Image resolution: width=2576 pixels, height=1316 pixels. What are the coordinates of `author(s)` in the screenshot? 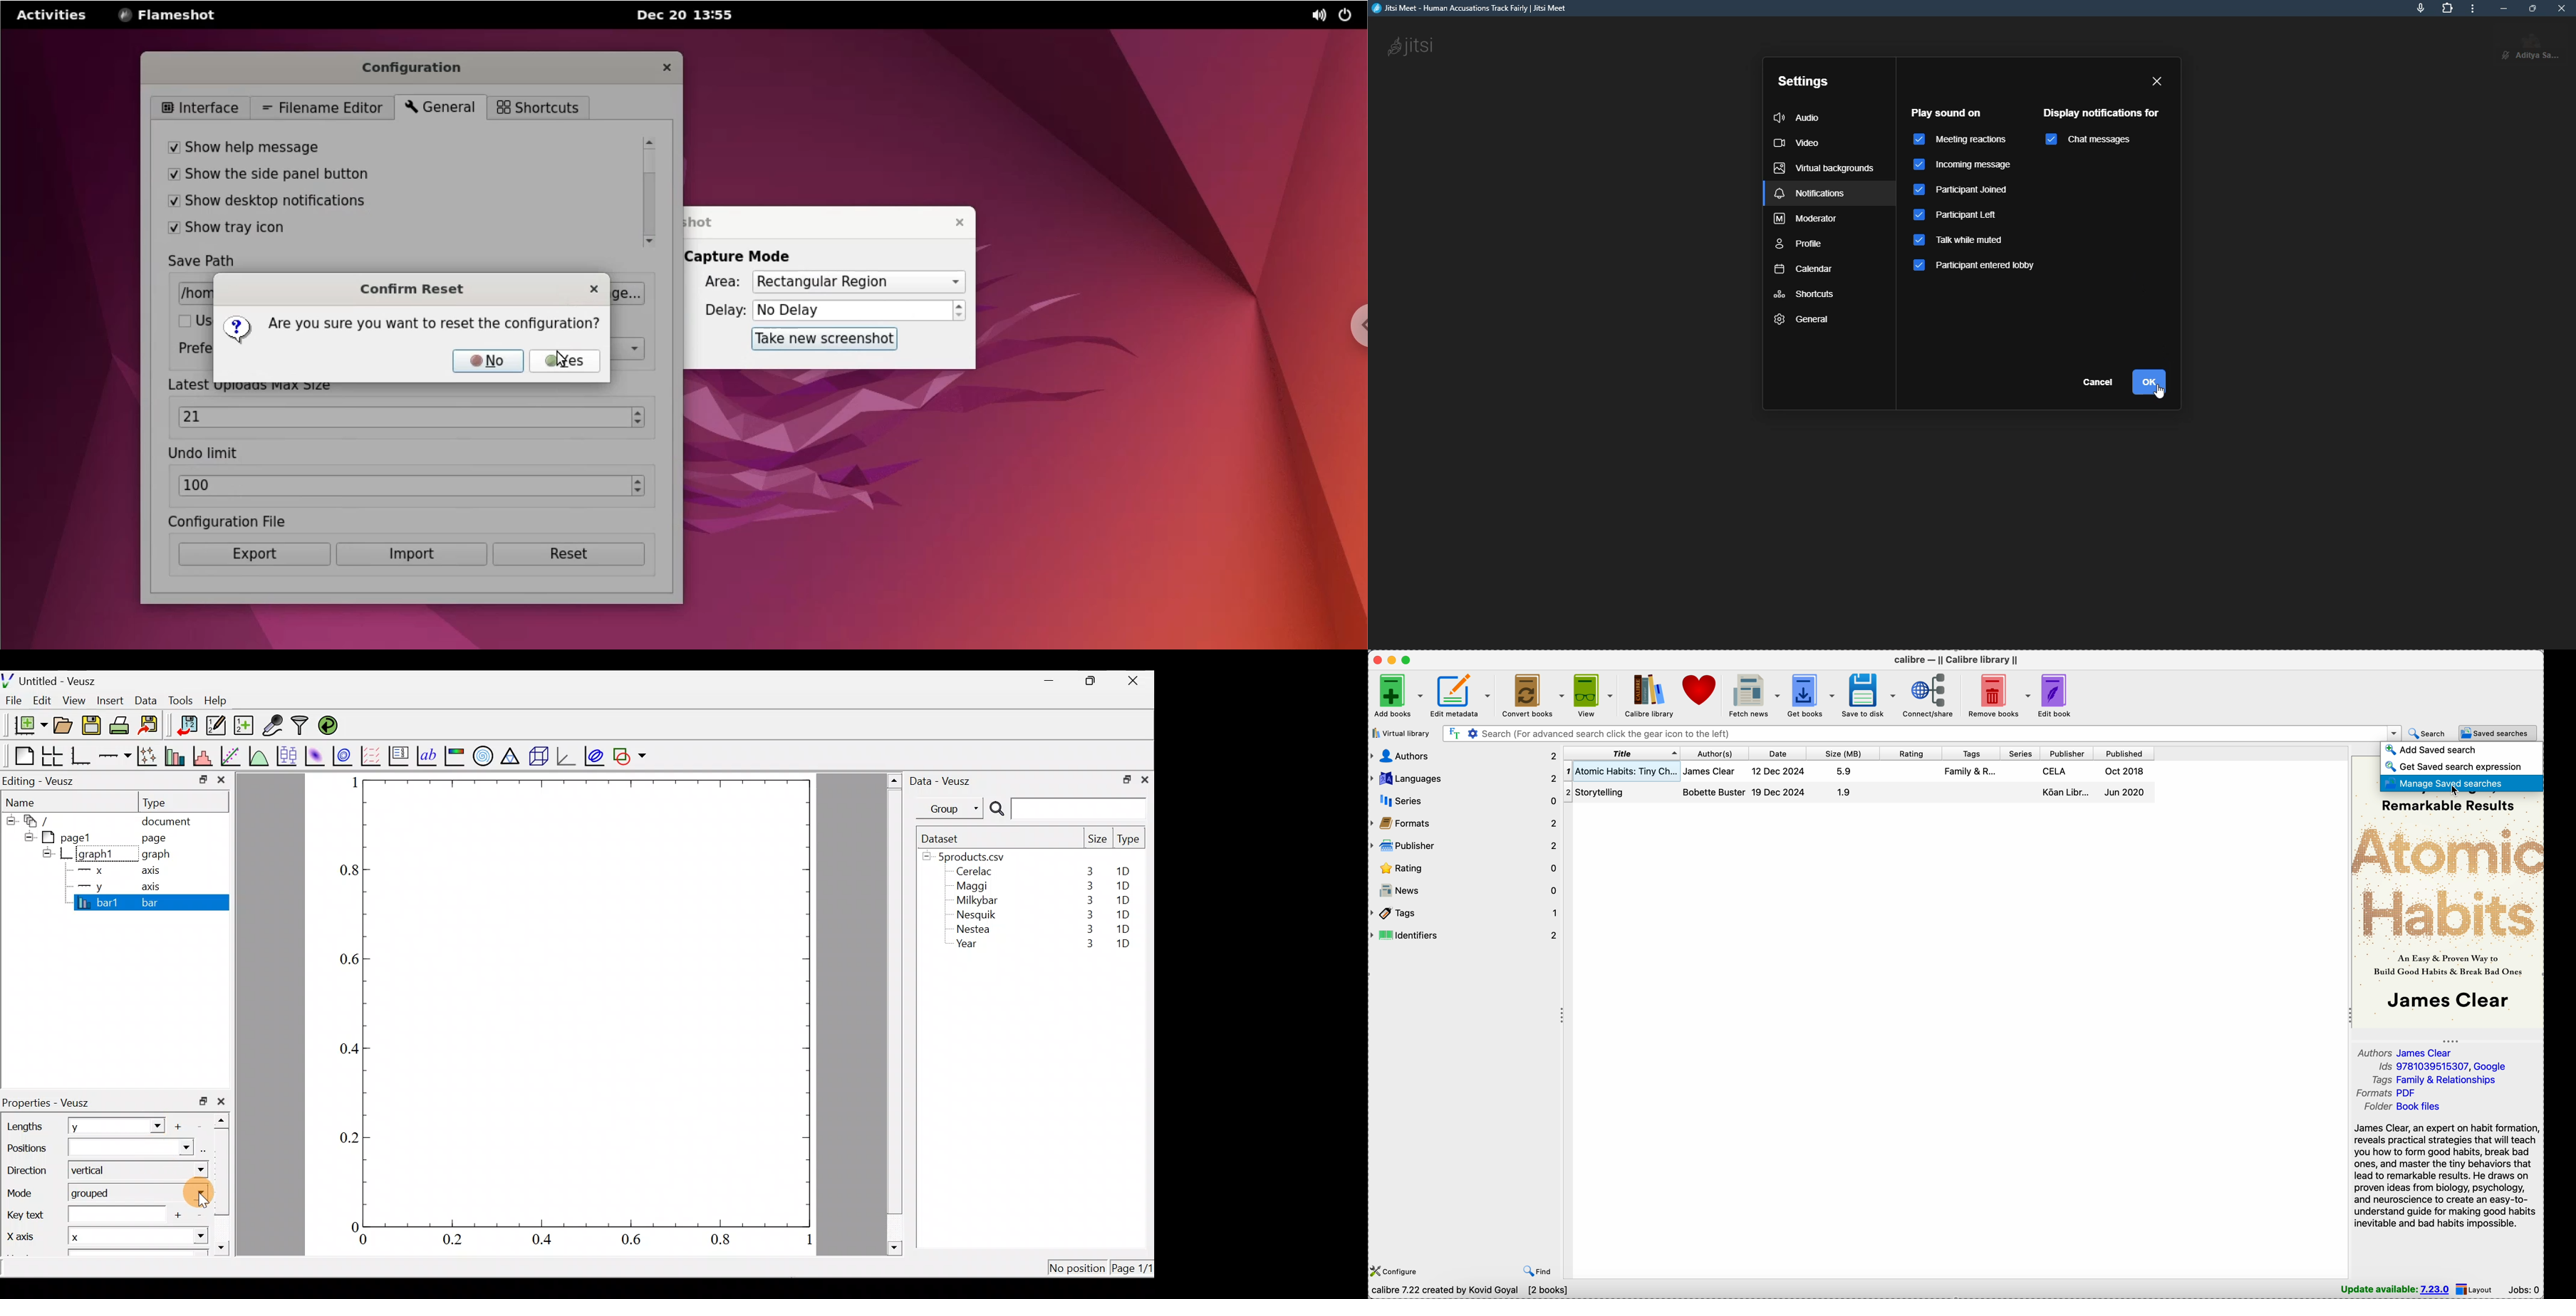 It's located at (1712, 754).